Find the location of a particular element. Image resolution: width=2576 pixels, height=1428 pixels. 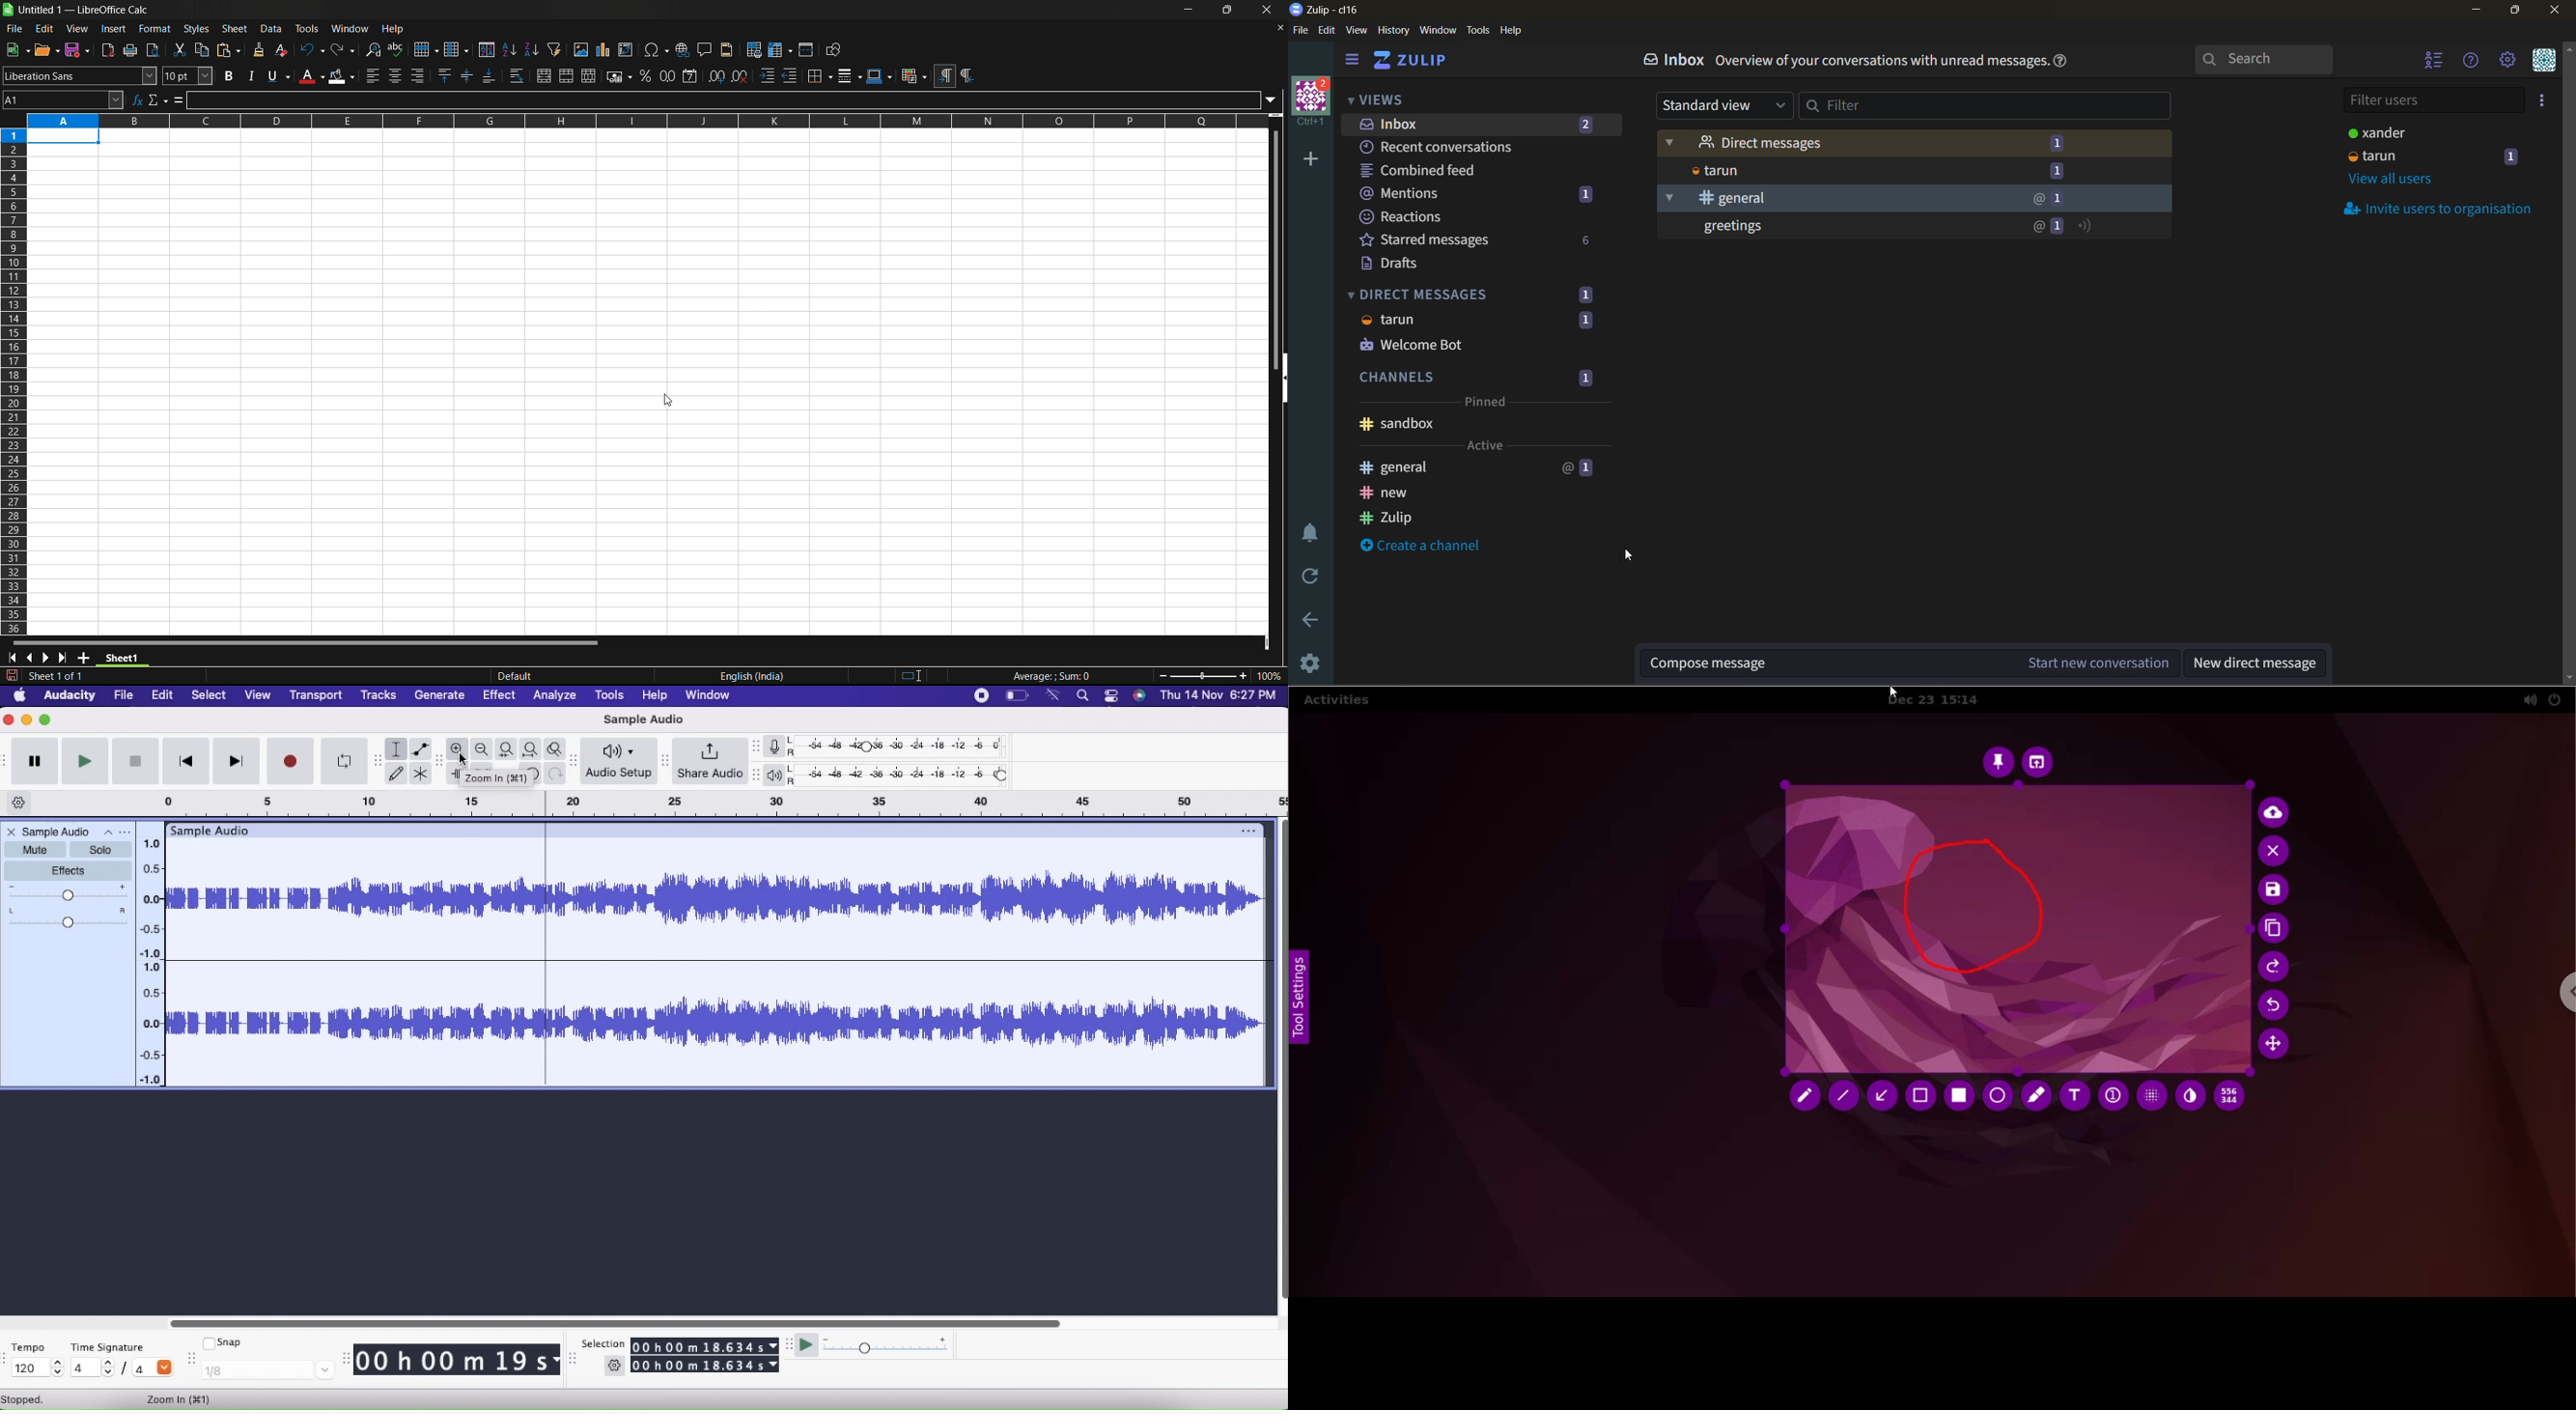

decrease indent is located at coordinates (791, 76).